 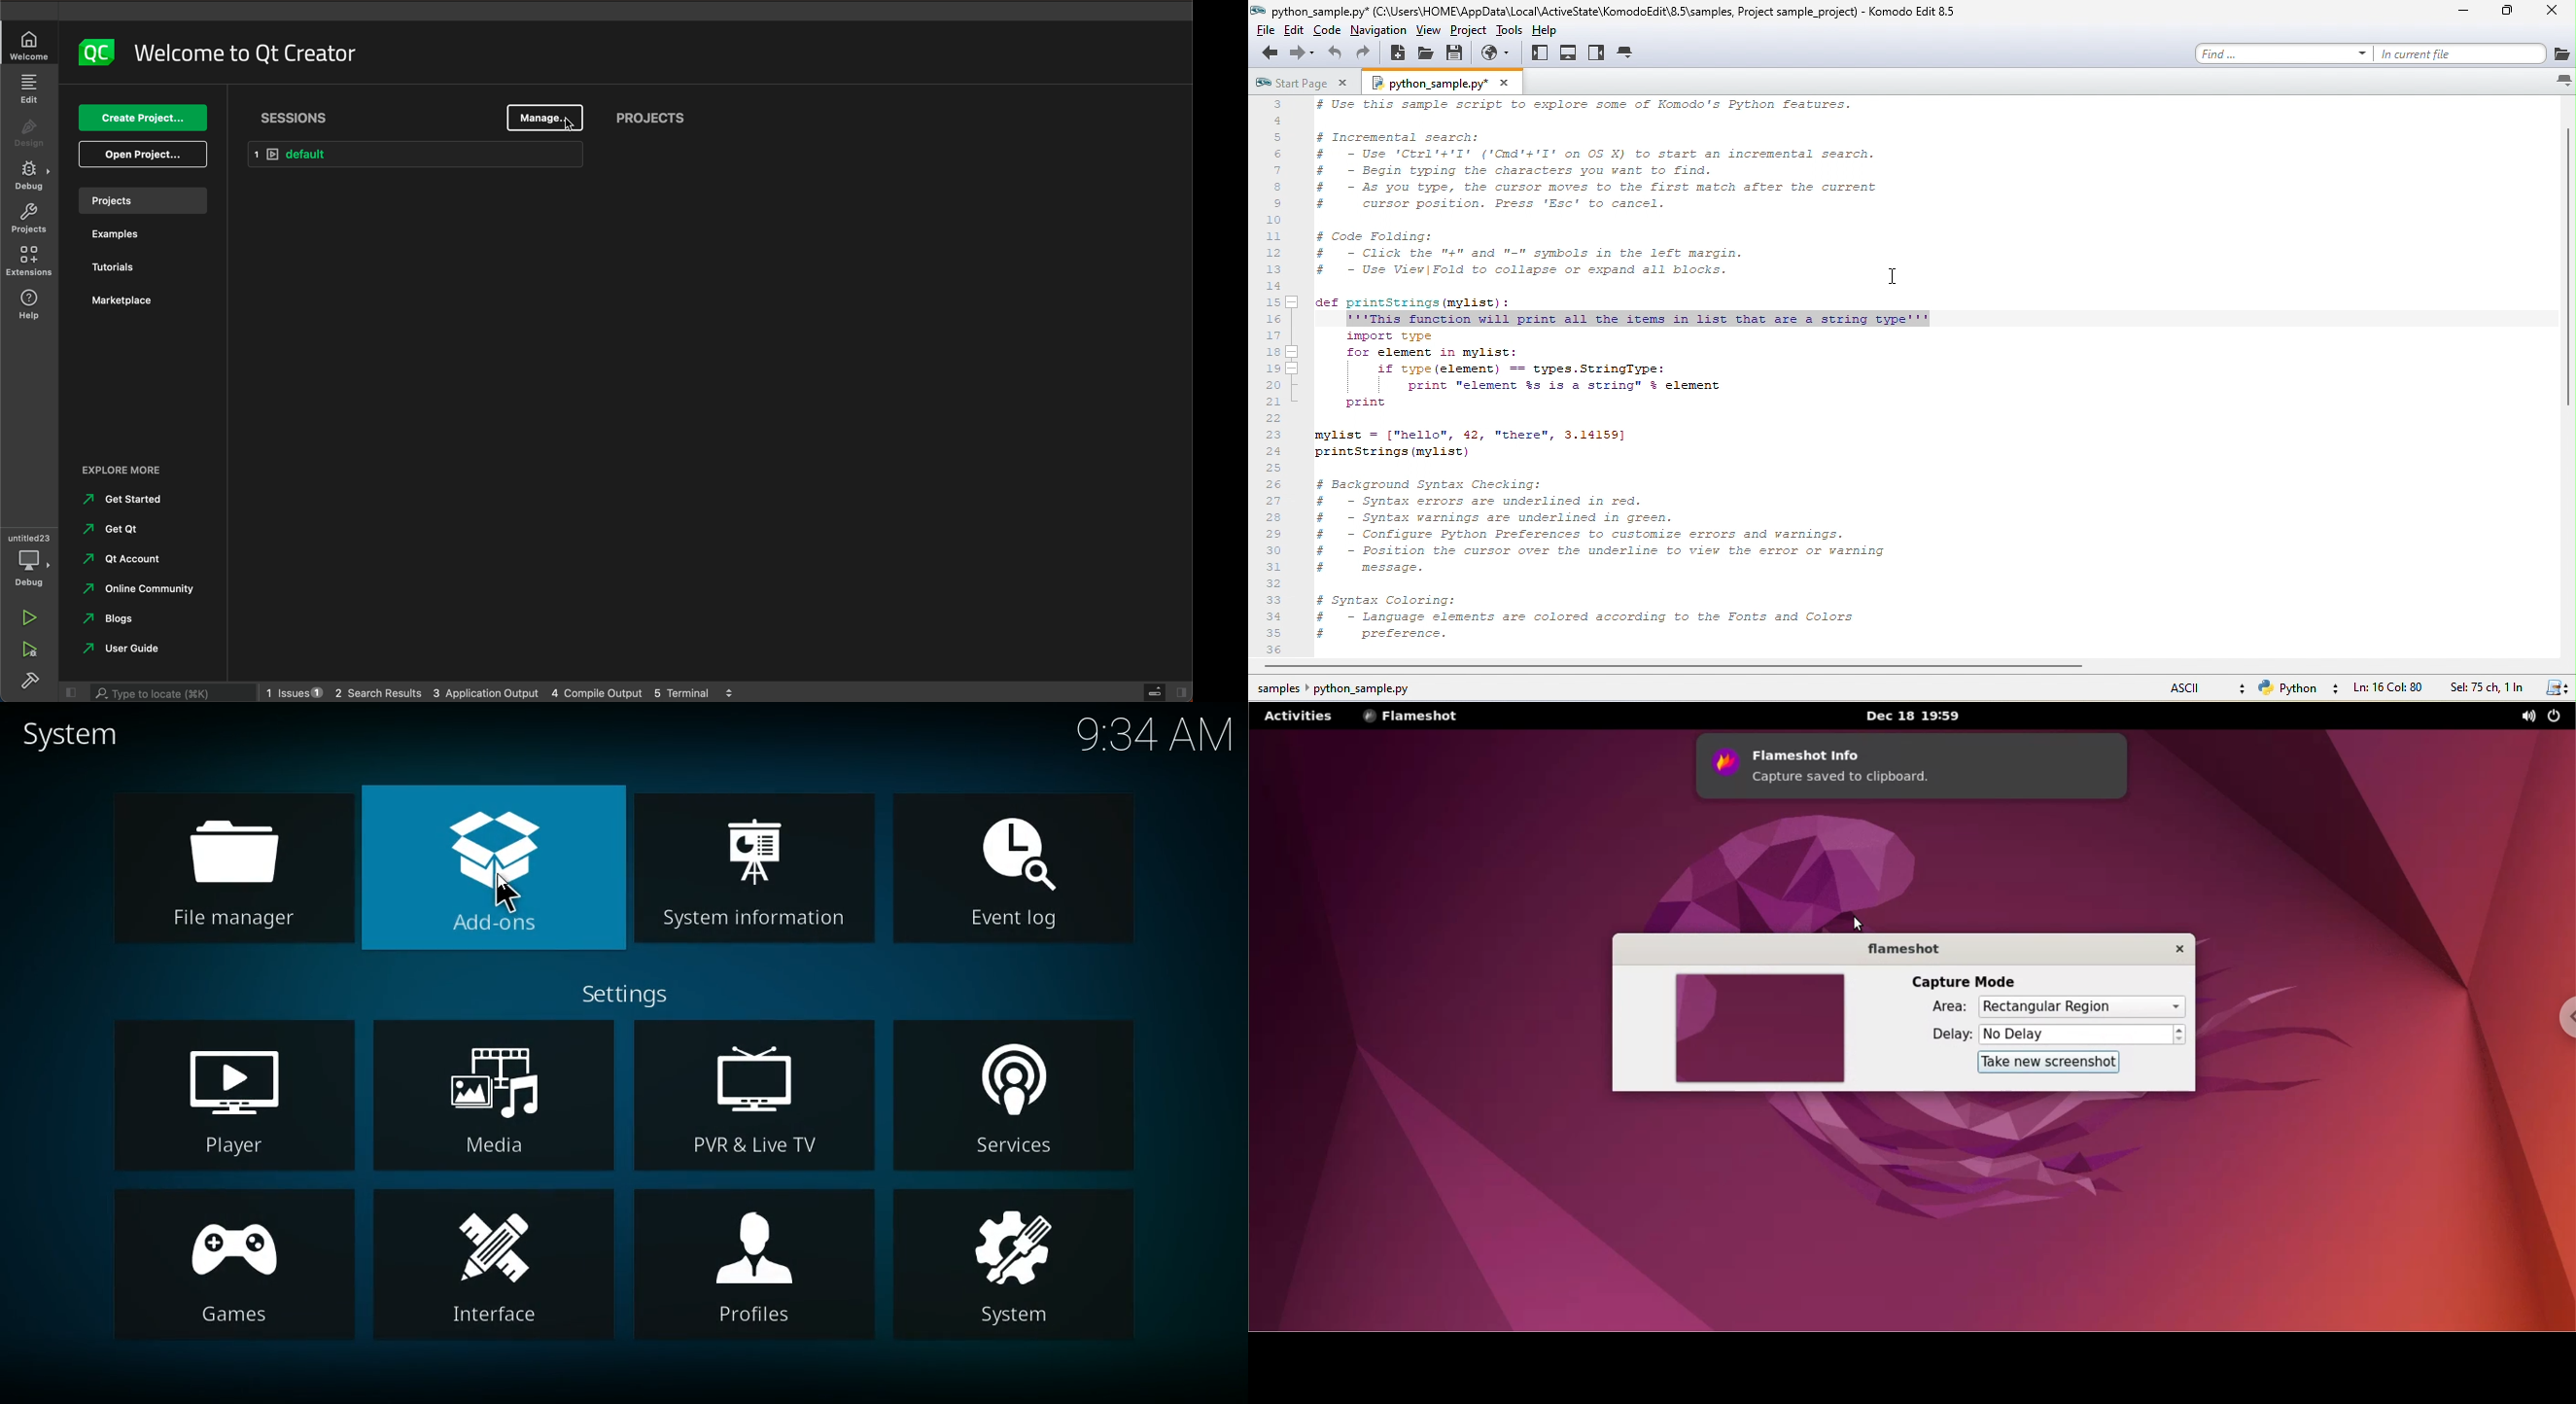 What do you see at coordinates (1149, 736) in the screenshot?
I see `Time - 9:34AM` at bounding box center [1149, 736].